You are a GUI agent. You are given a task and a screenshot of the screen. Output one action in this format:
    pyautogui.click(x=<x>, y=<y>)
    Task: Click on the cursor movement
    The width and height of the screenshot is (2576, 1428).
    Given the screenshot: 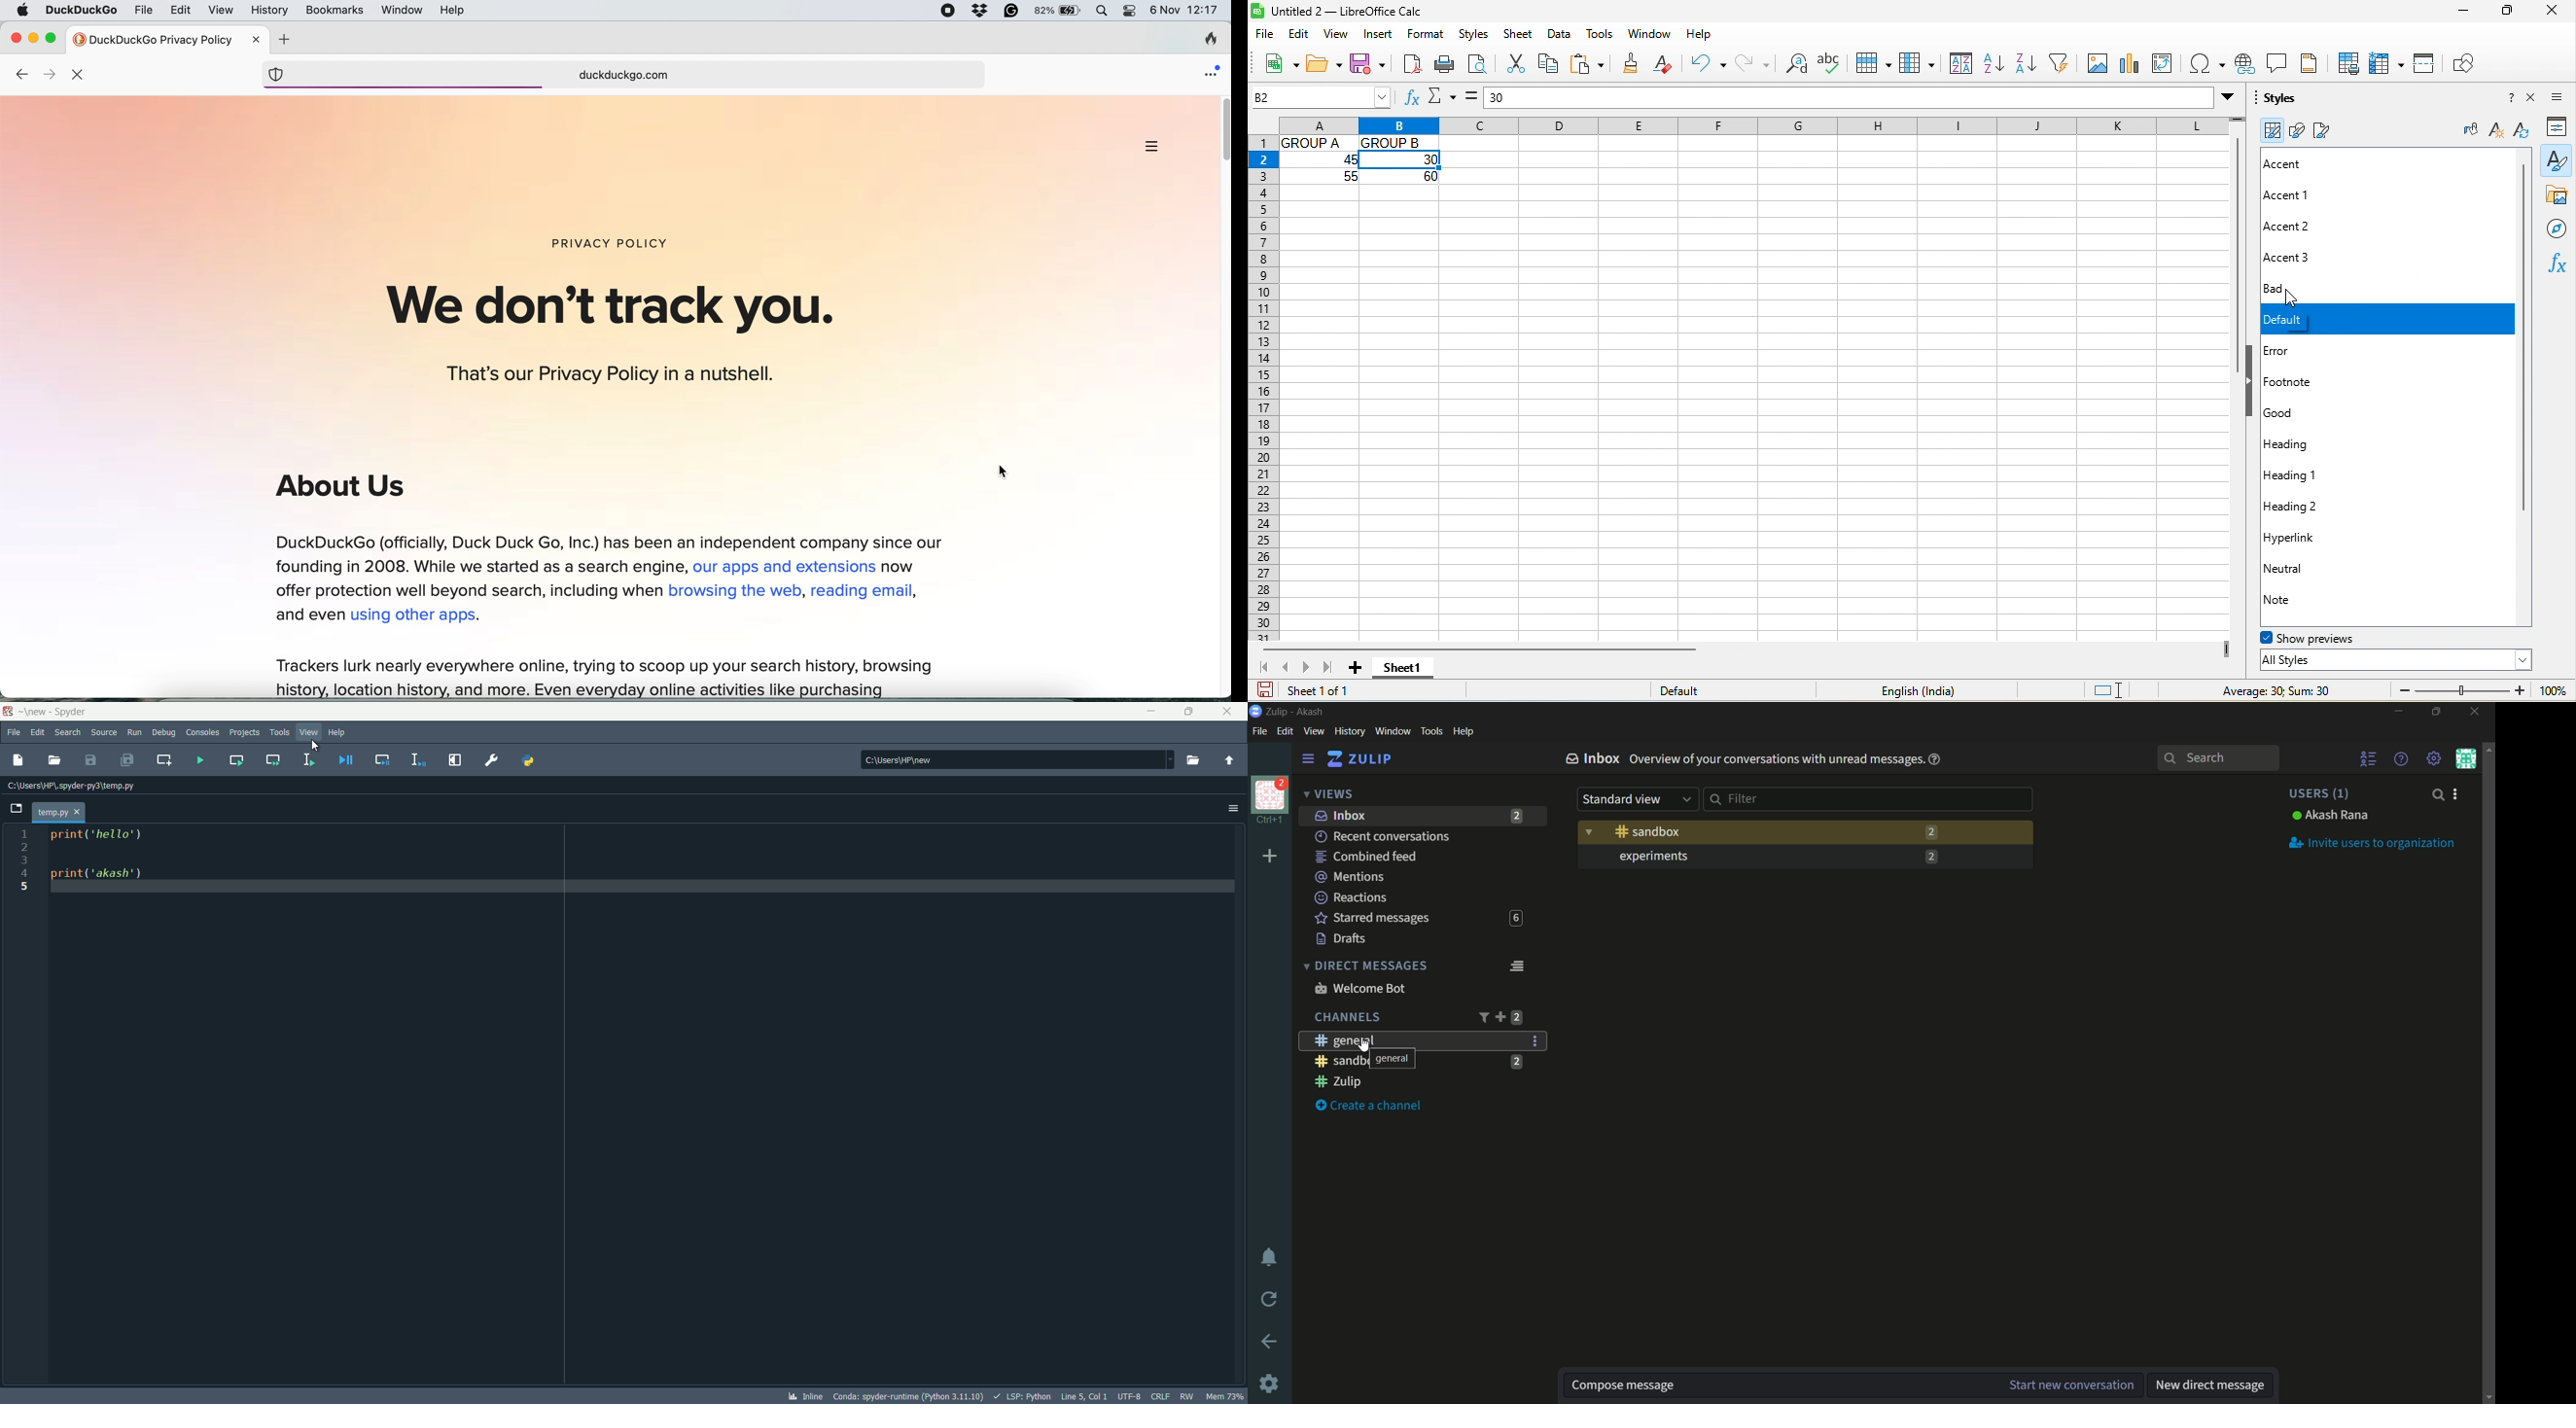 What is the action you would take?
    pyautogui.click(x=2290, y=299)
    